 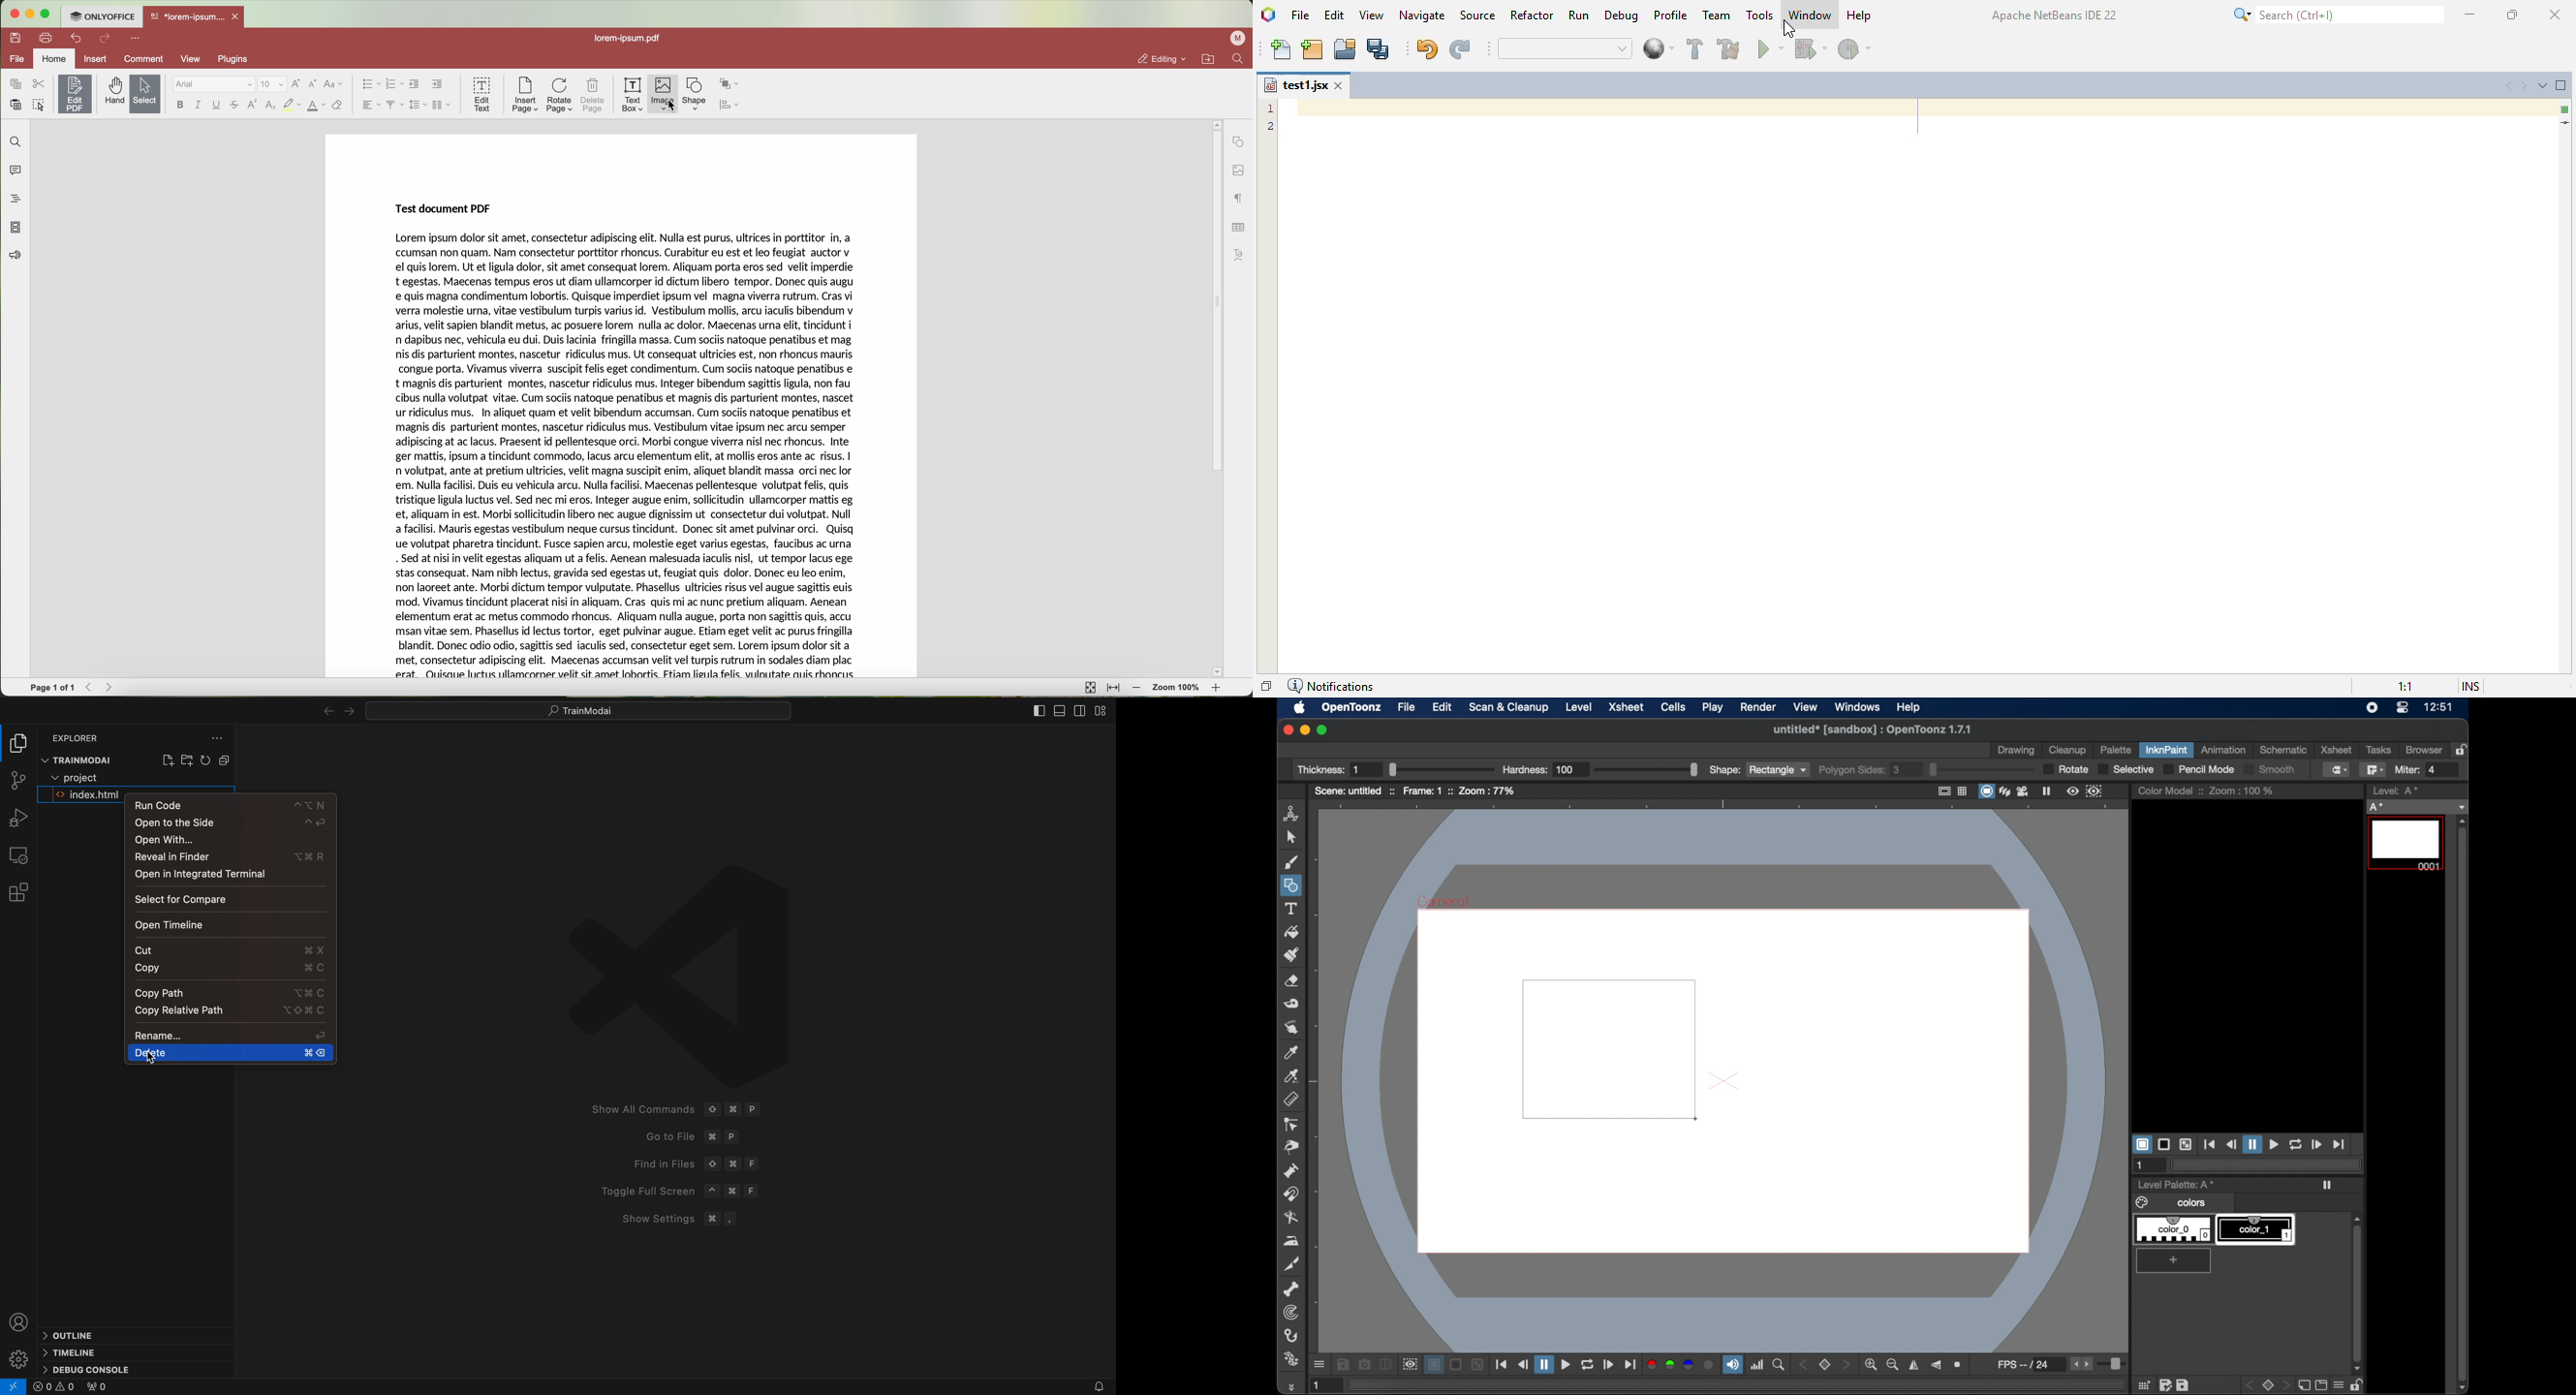 What do you see at coordinates (1757, 770) in the screenshot?
I see `shape` at bounding box center [1757, 770].